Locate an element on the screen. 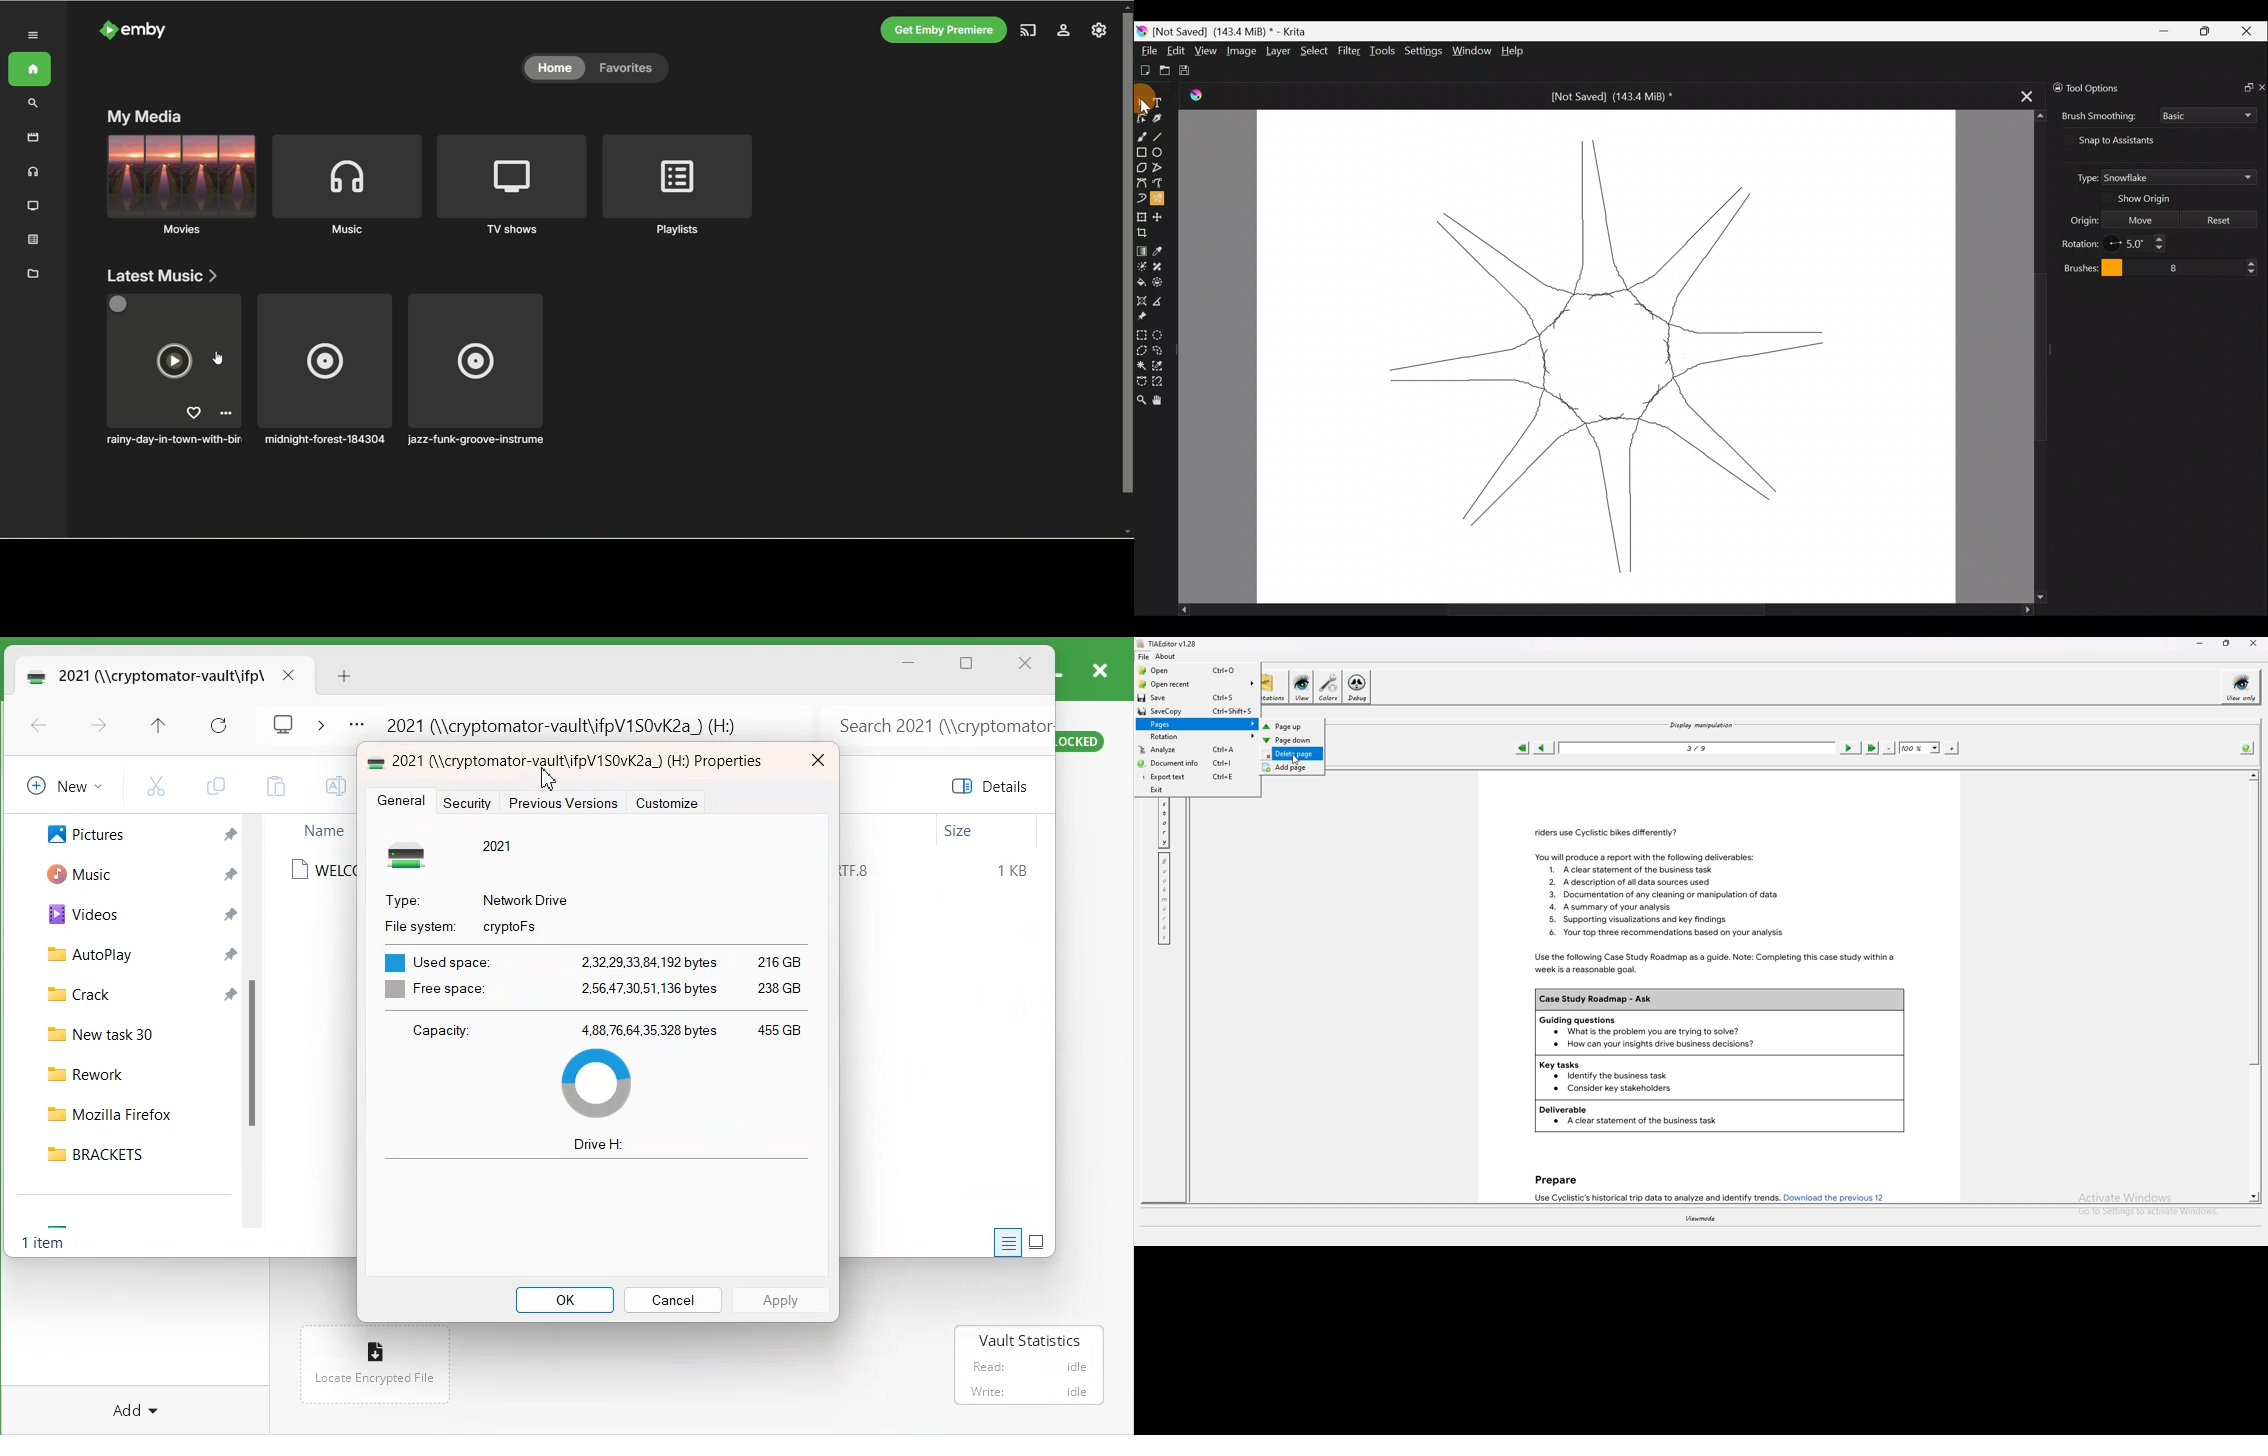 This screenshot has width=2268, height=1456. full view is located at coordinates (1037, 1241).